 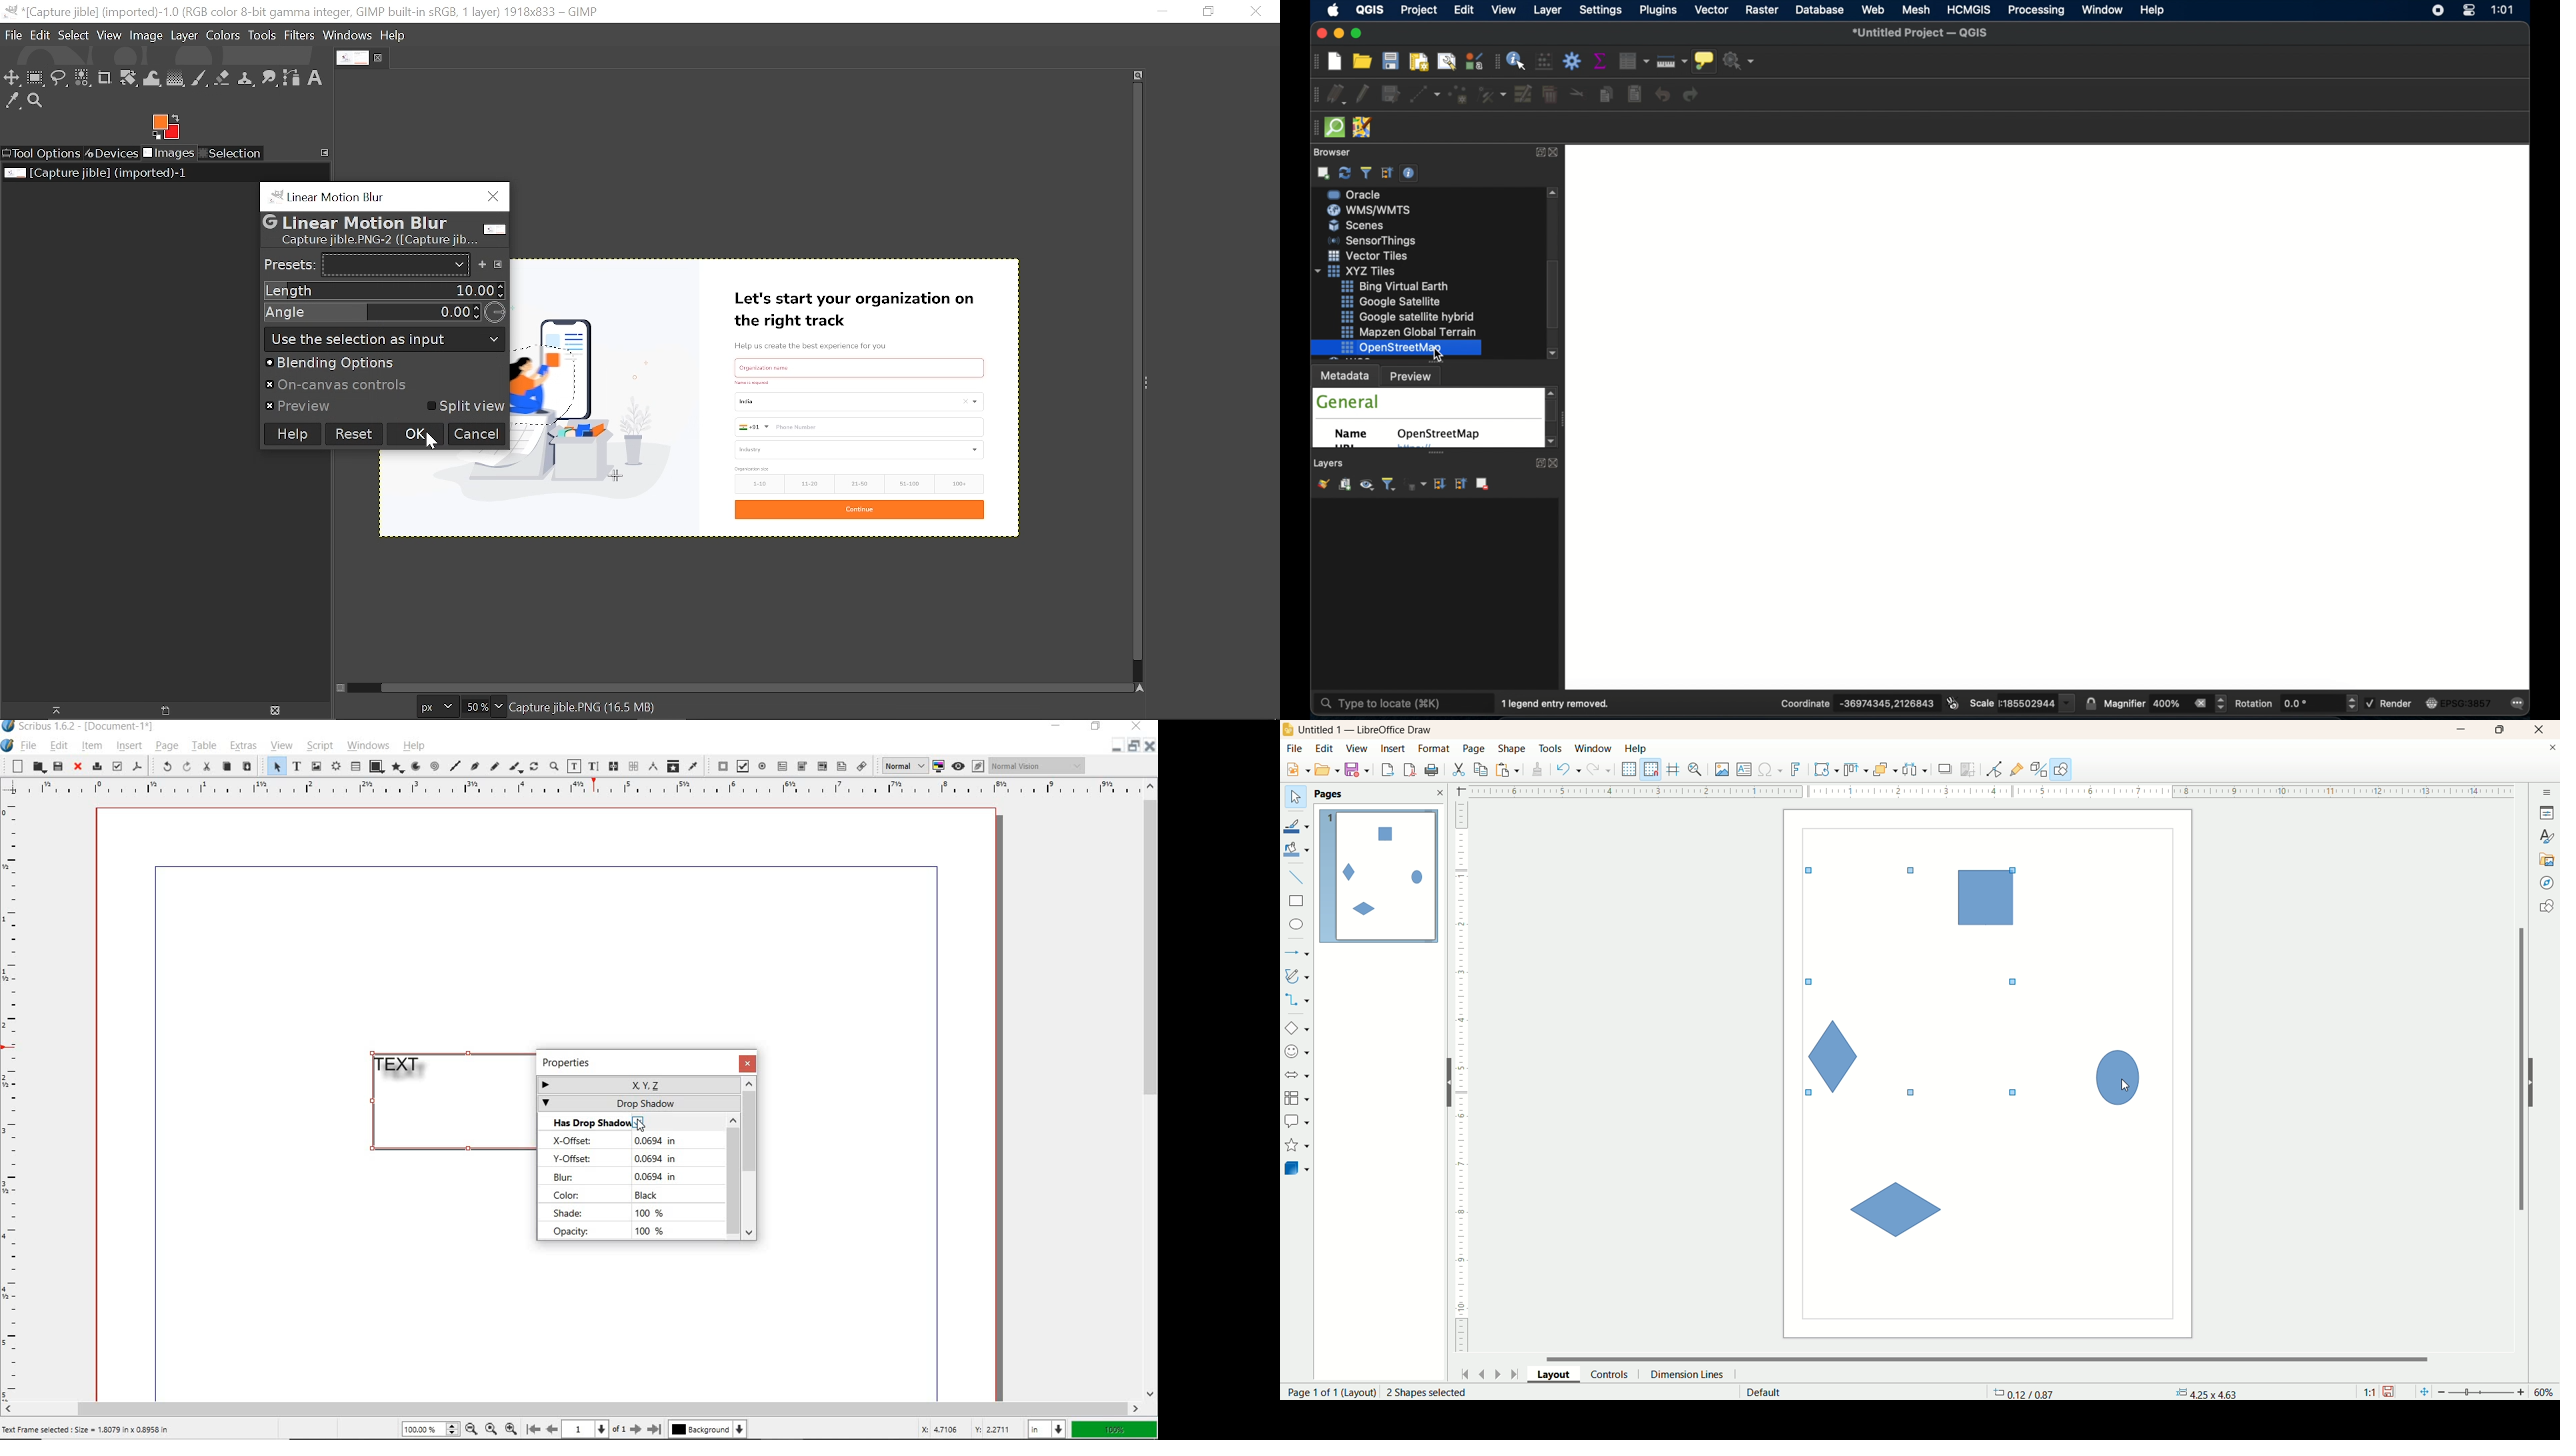 I want to click on general, so click(x=1347, y=402).